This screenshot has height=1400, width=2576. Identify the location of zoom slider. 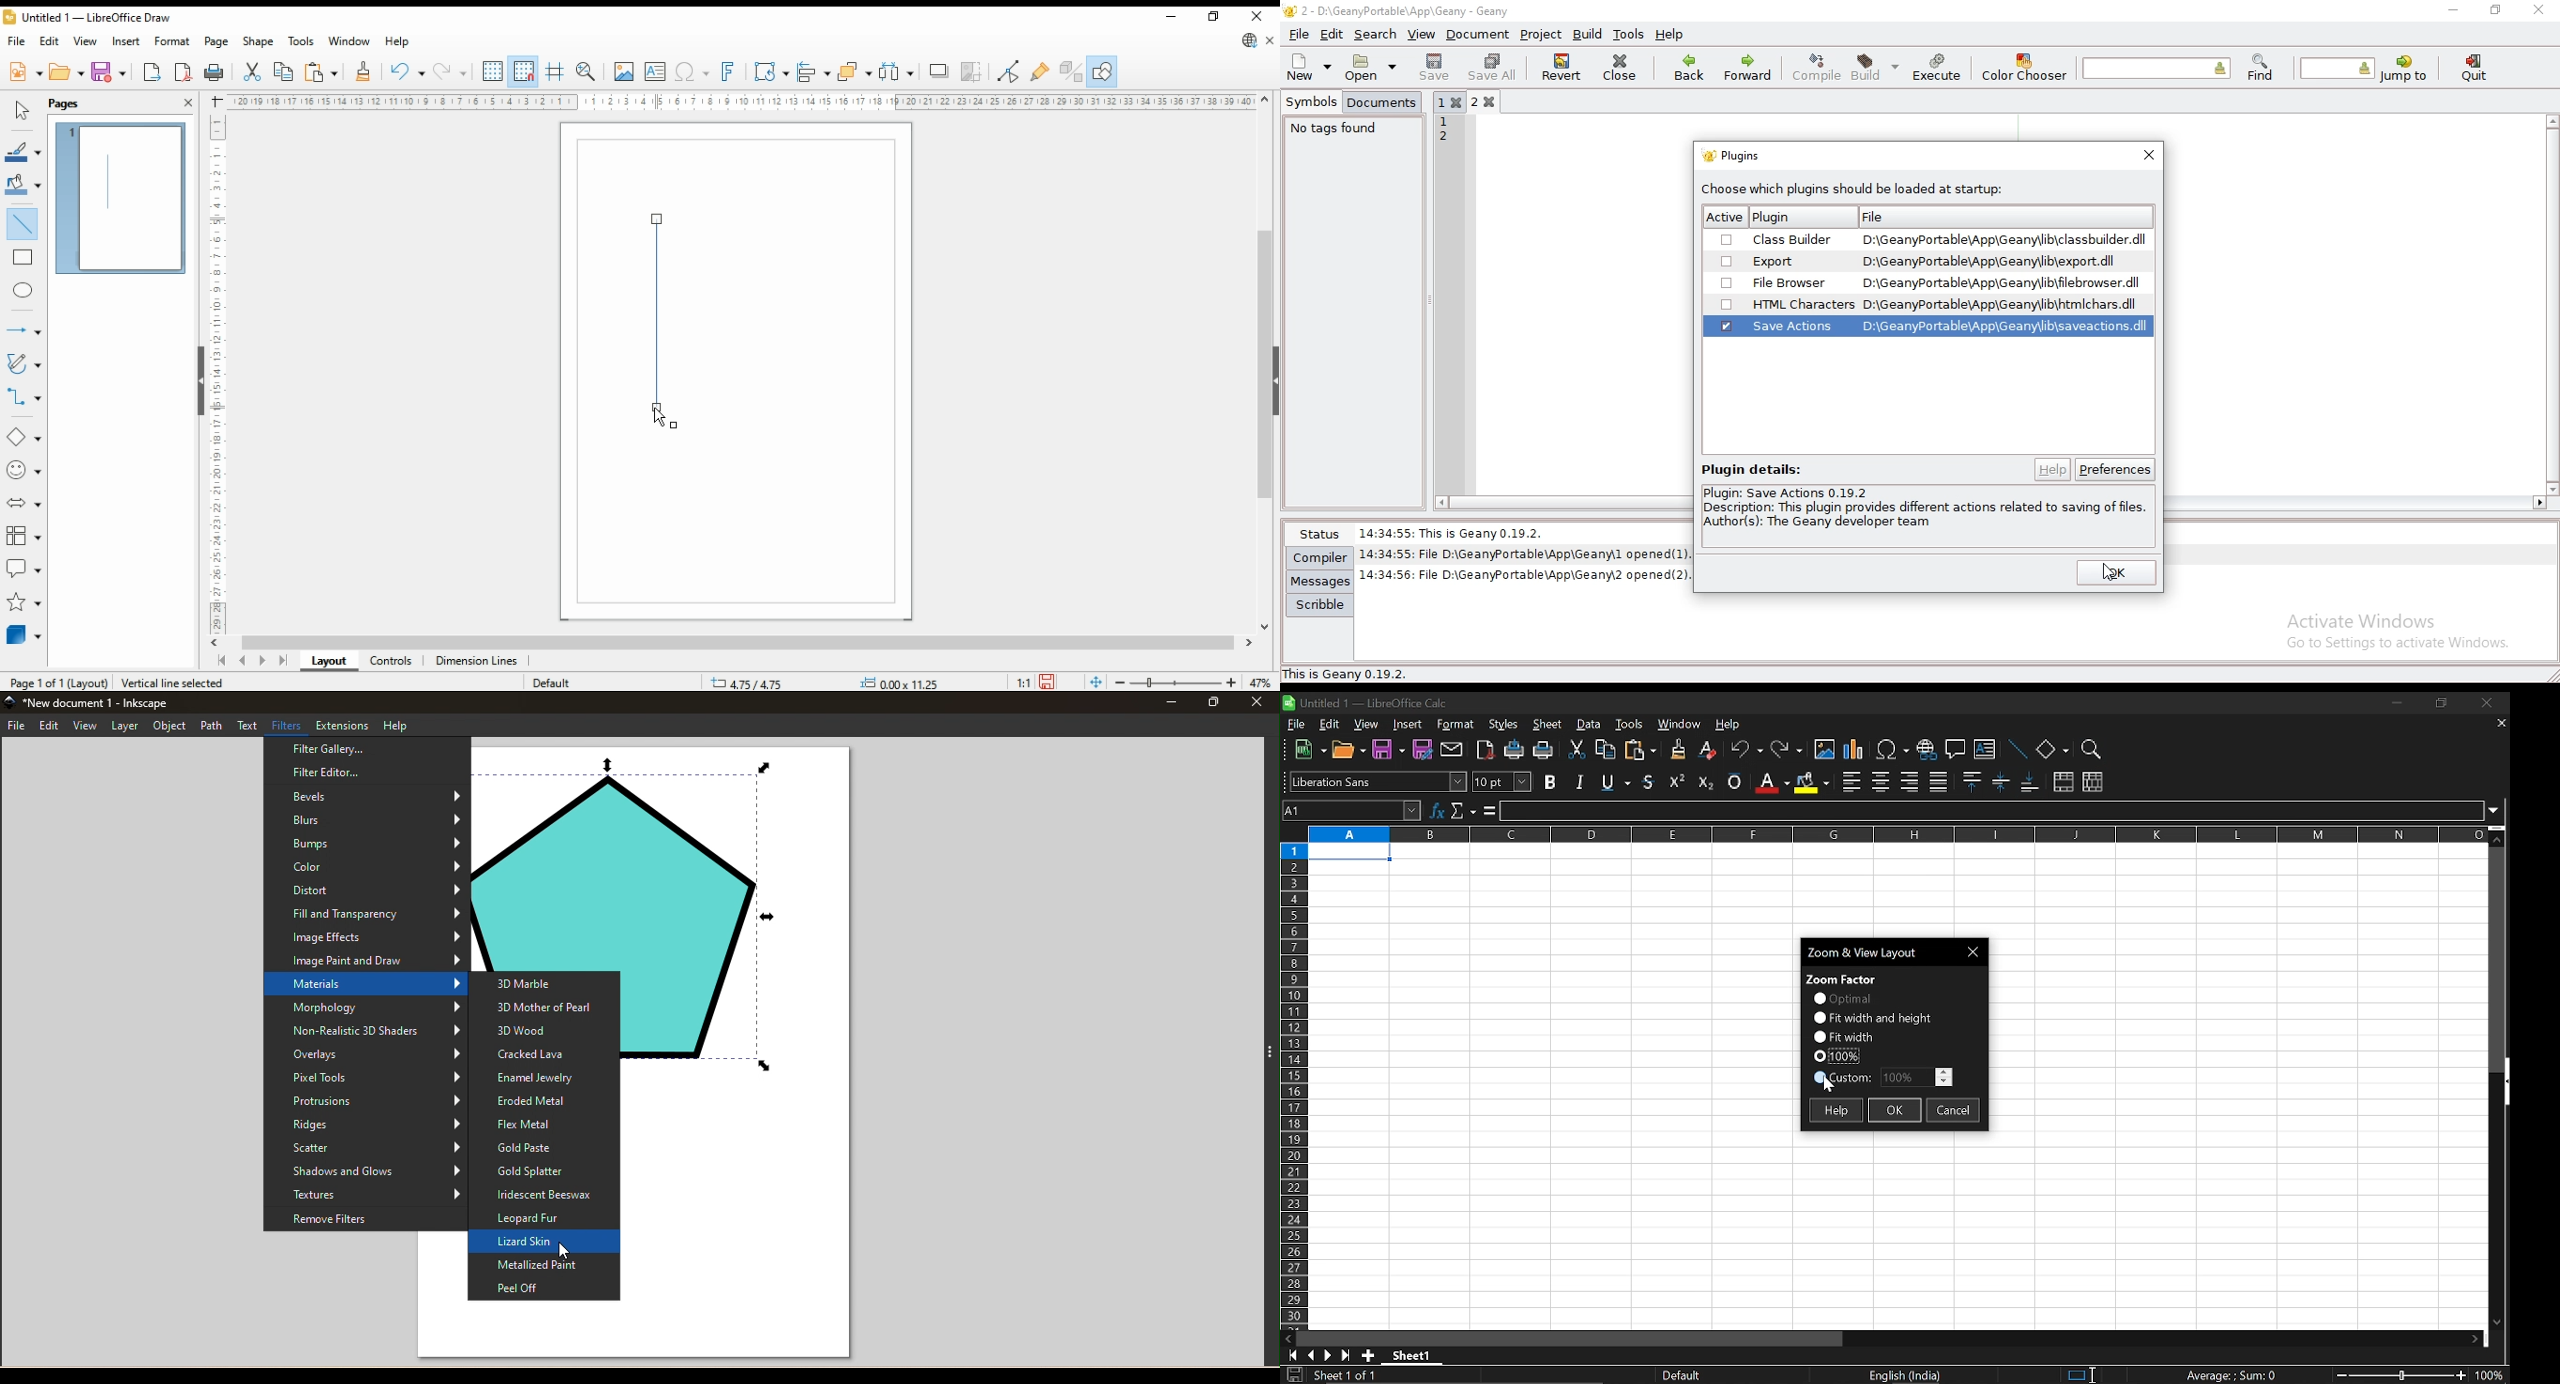
(1176, 684).